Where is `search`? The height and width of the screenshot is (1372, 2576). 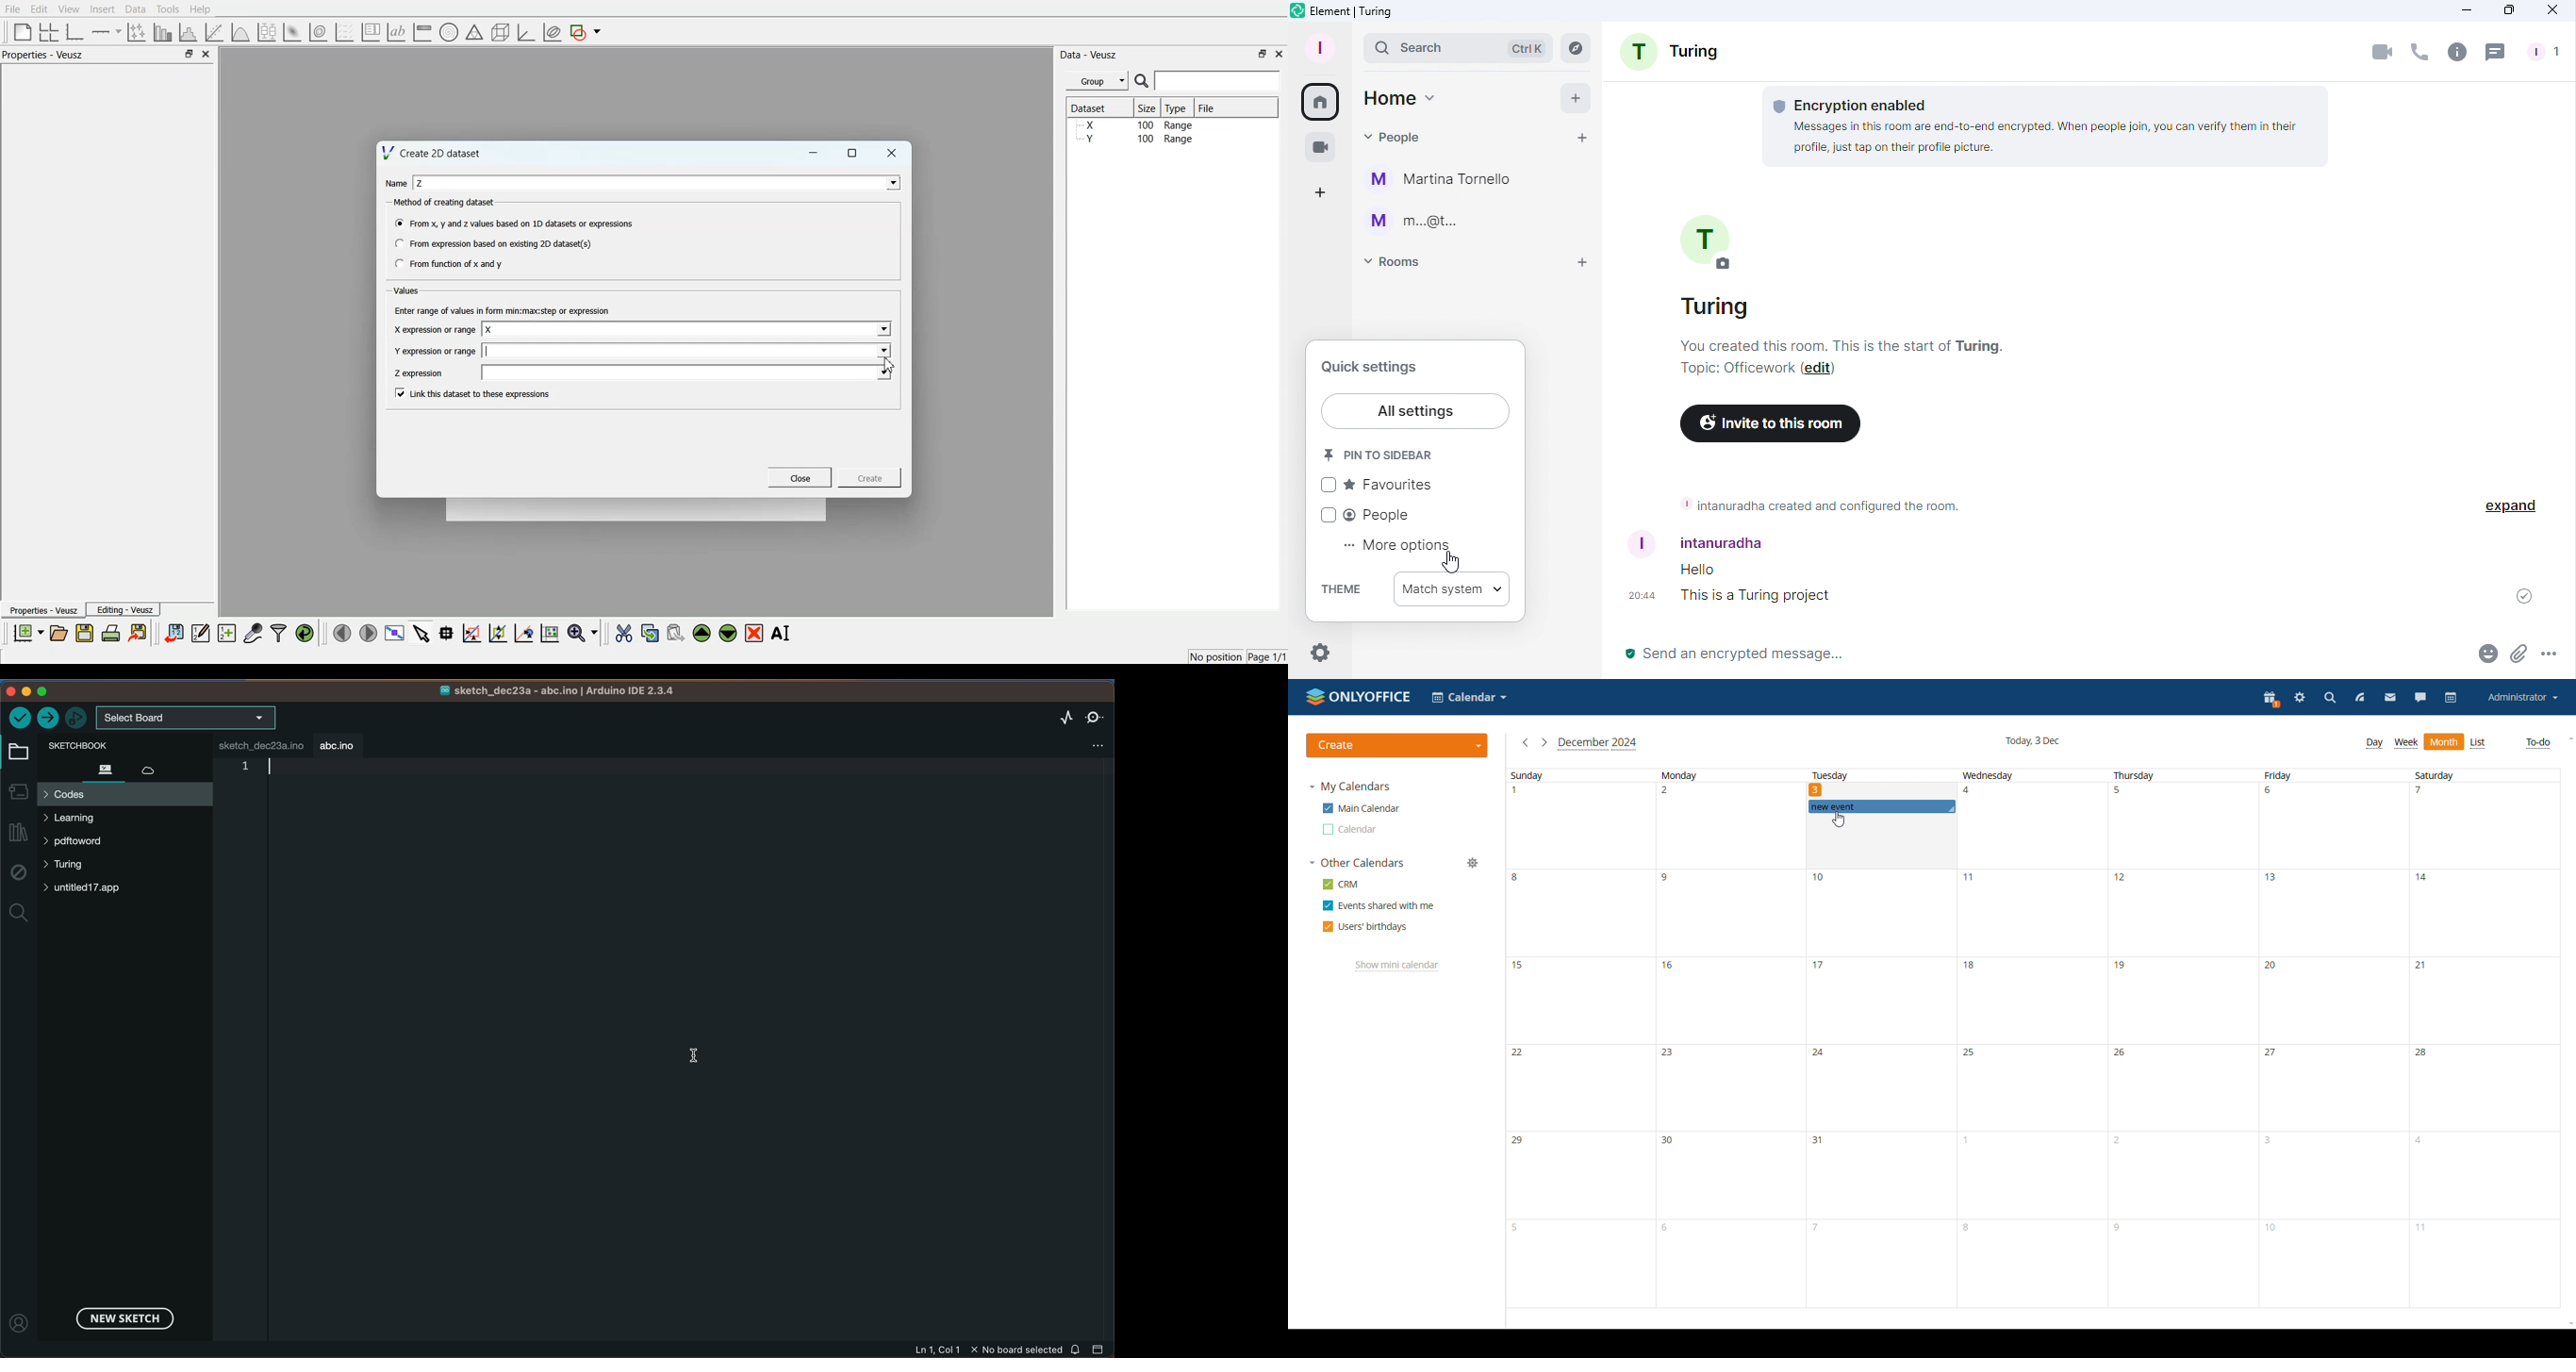
search is located at coordinates (19, 914).